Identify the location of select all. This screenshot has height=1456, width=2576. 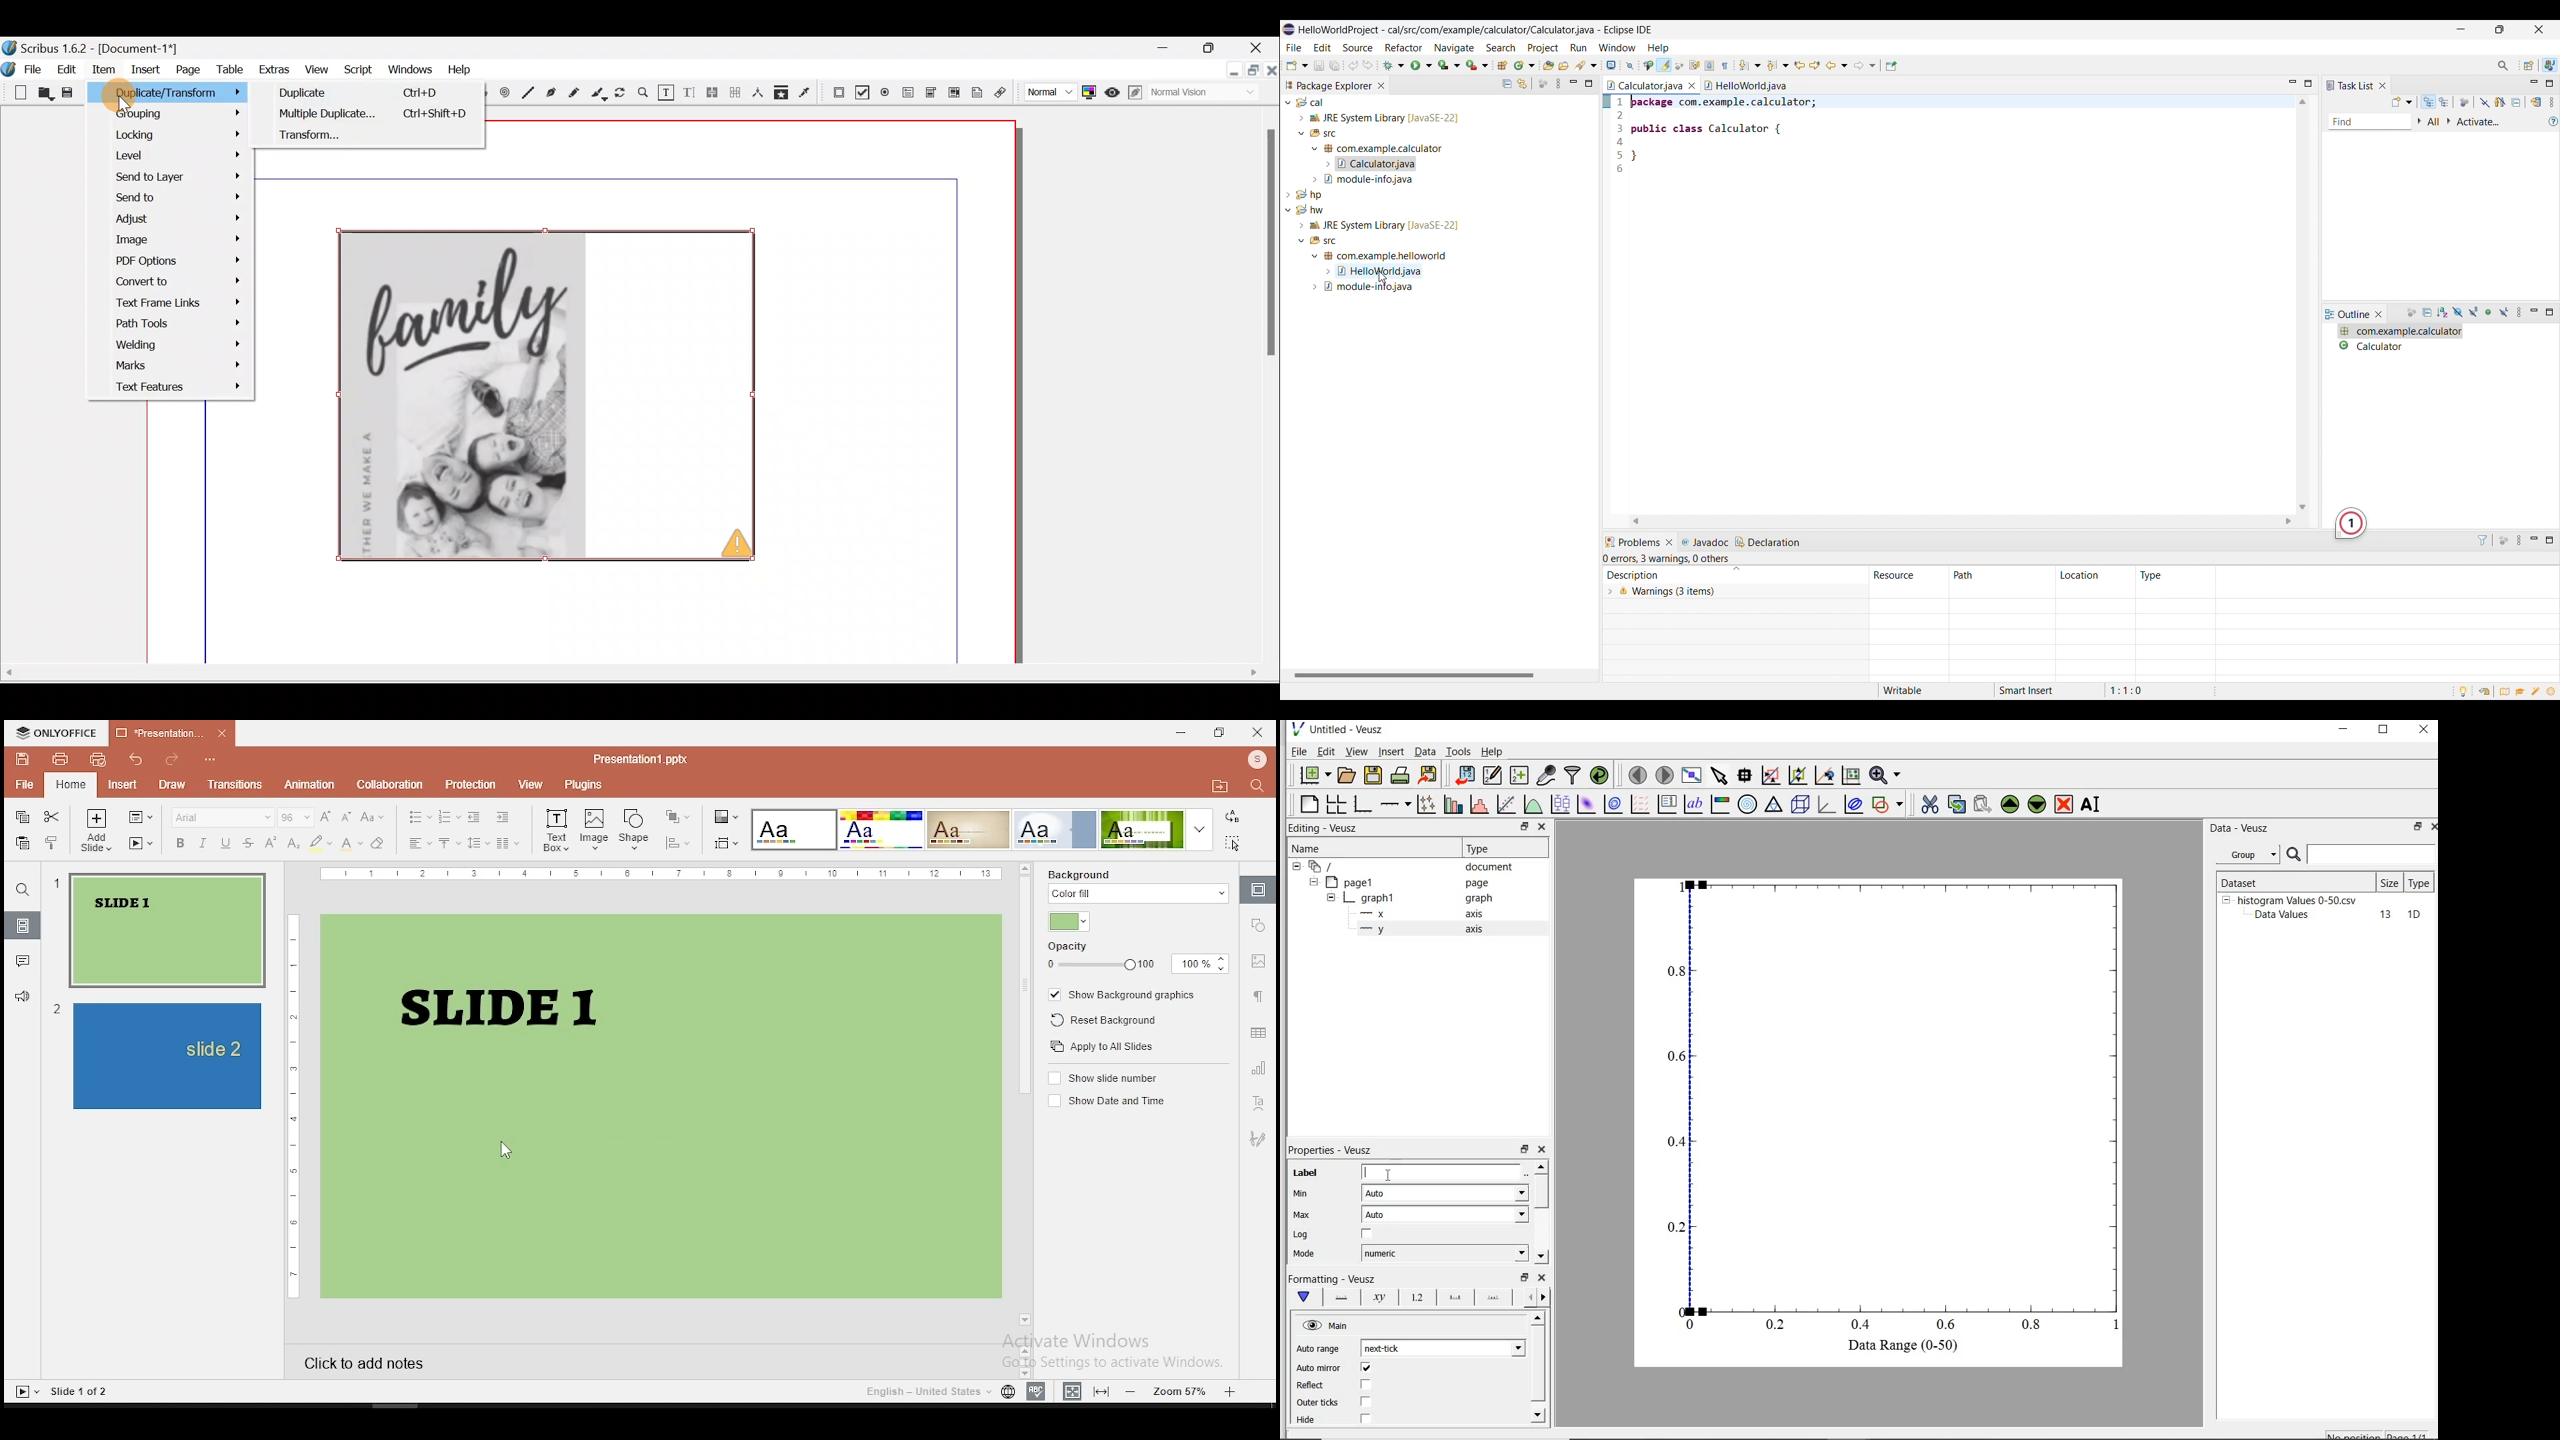
(1233, 843).